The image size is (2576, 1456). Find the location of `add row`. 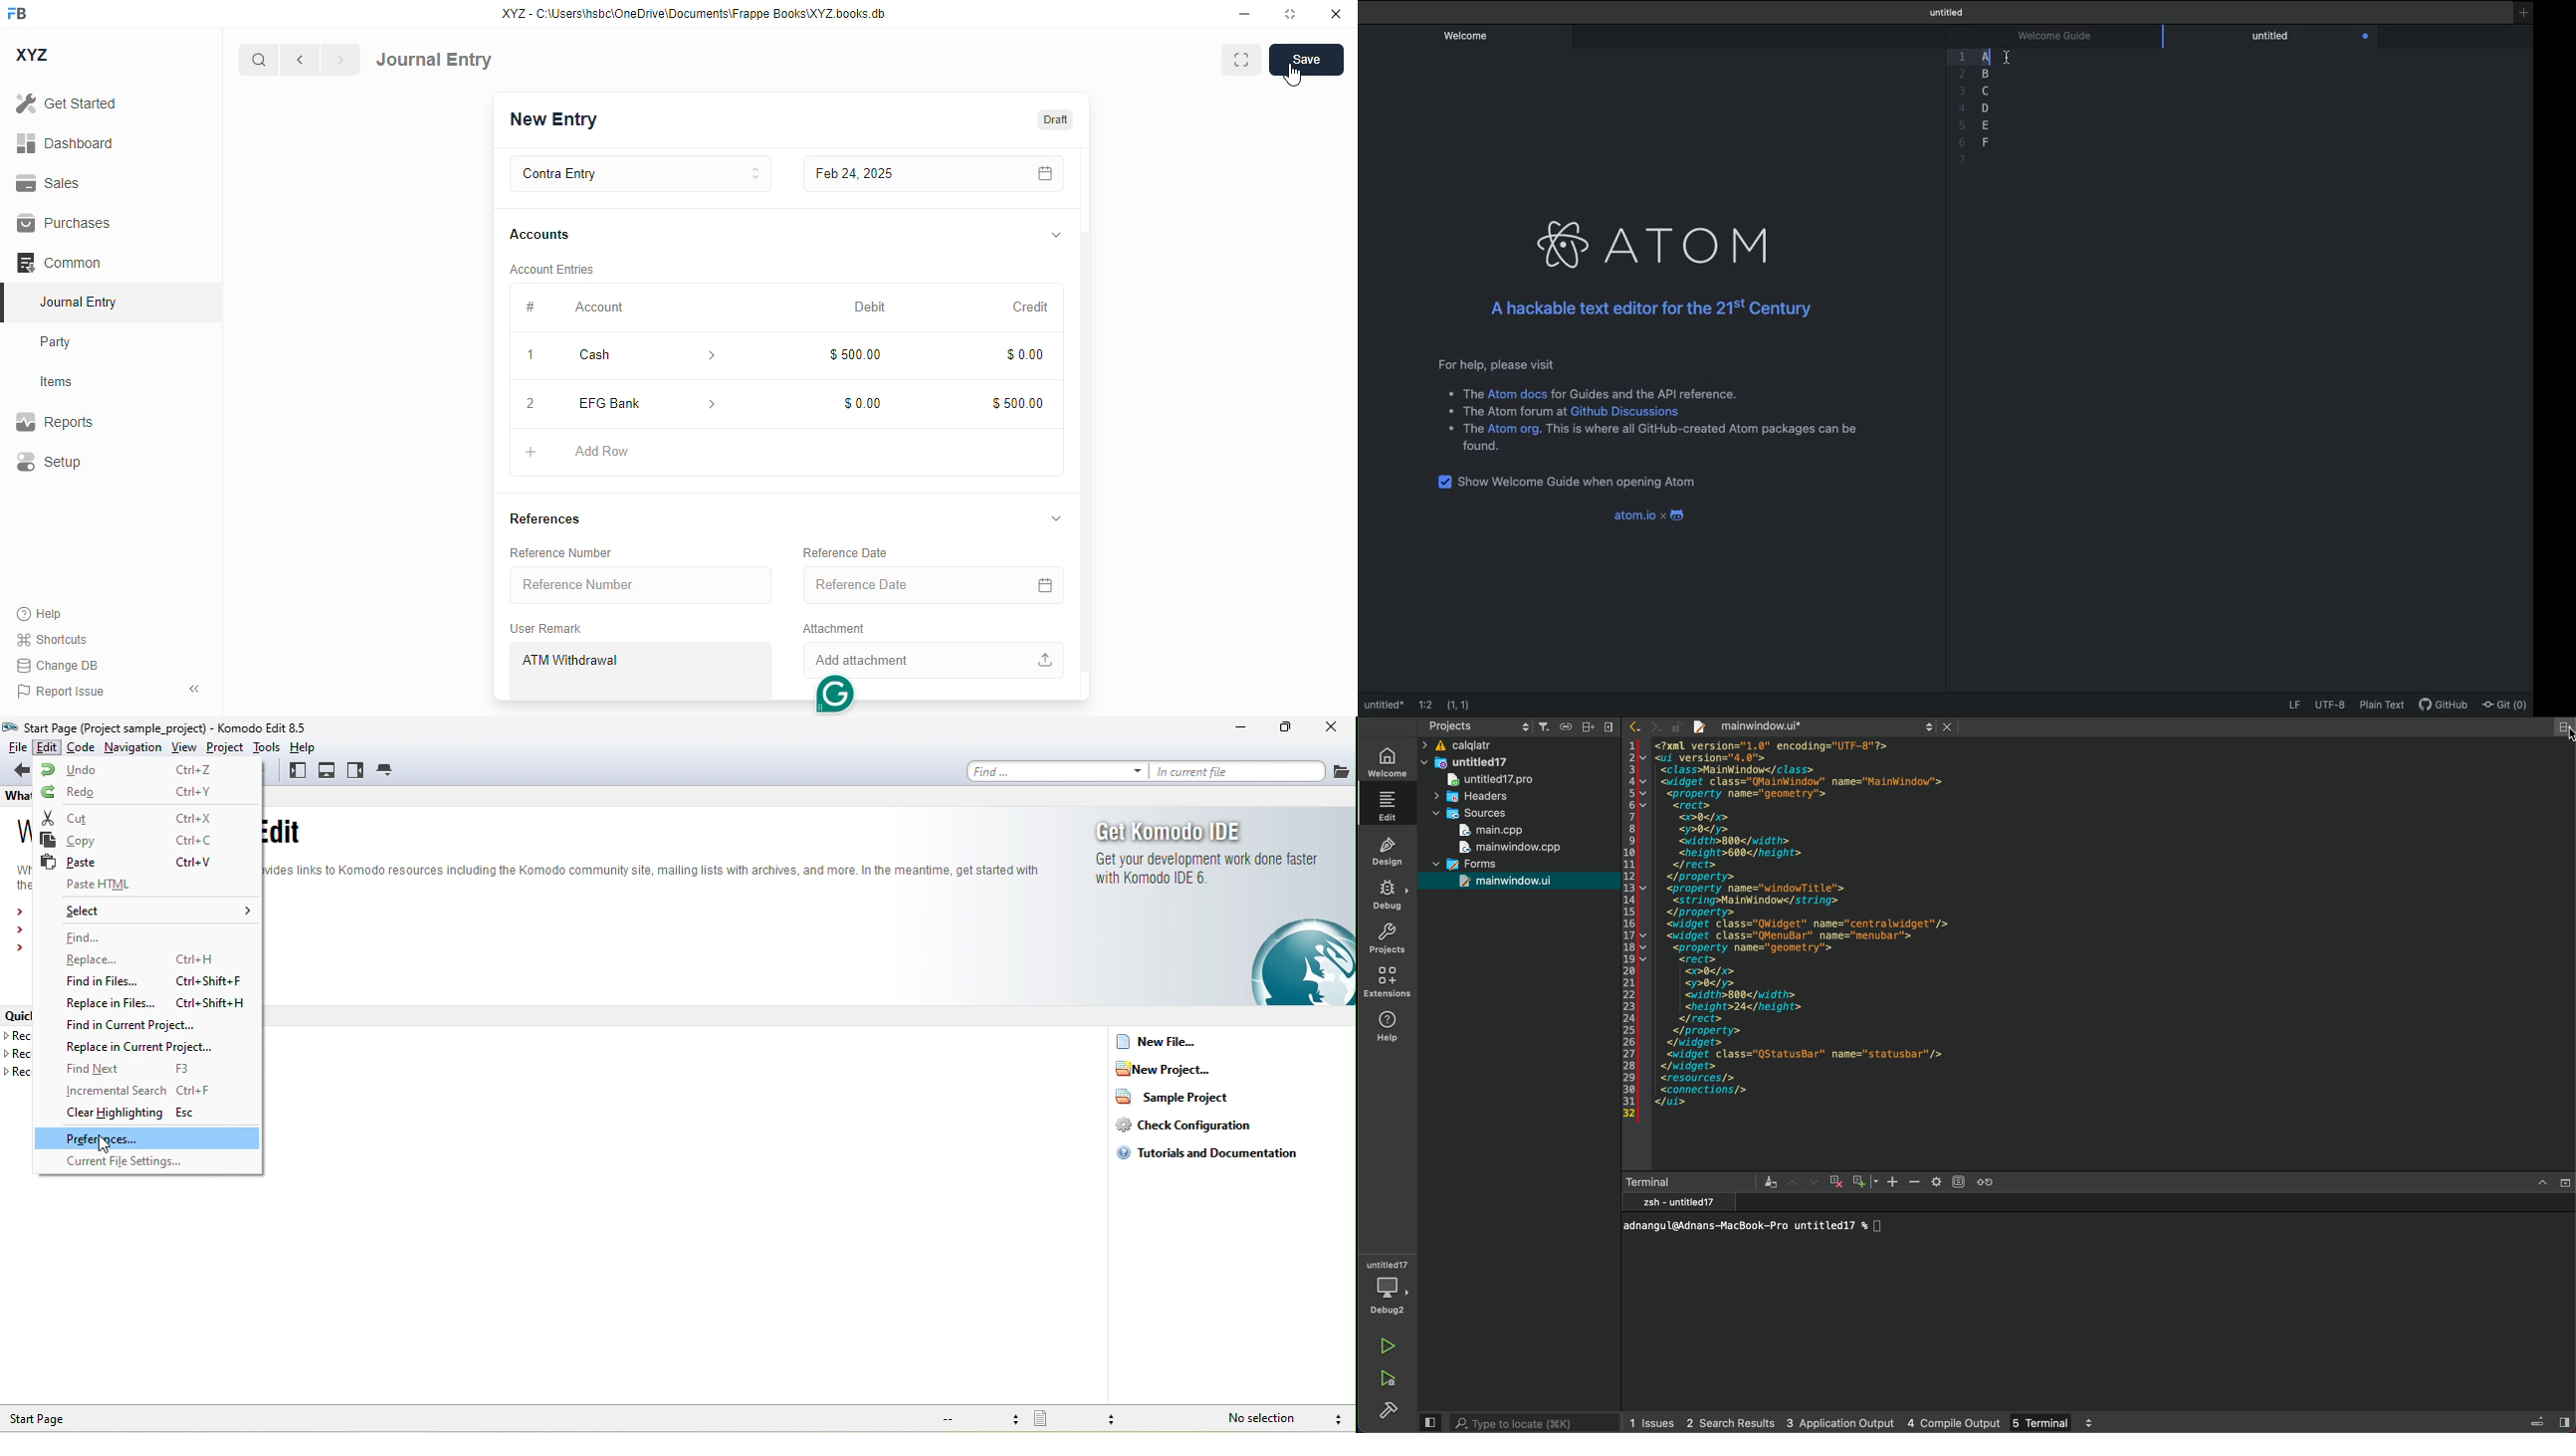

add row is located at coordinates (600, 452).